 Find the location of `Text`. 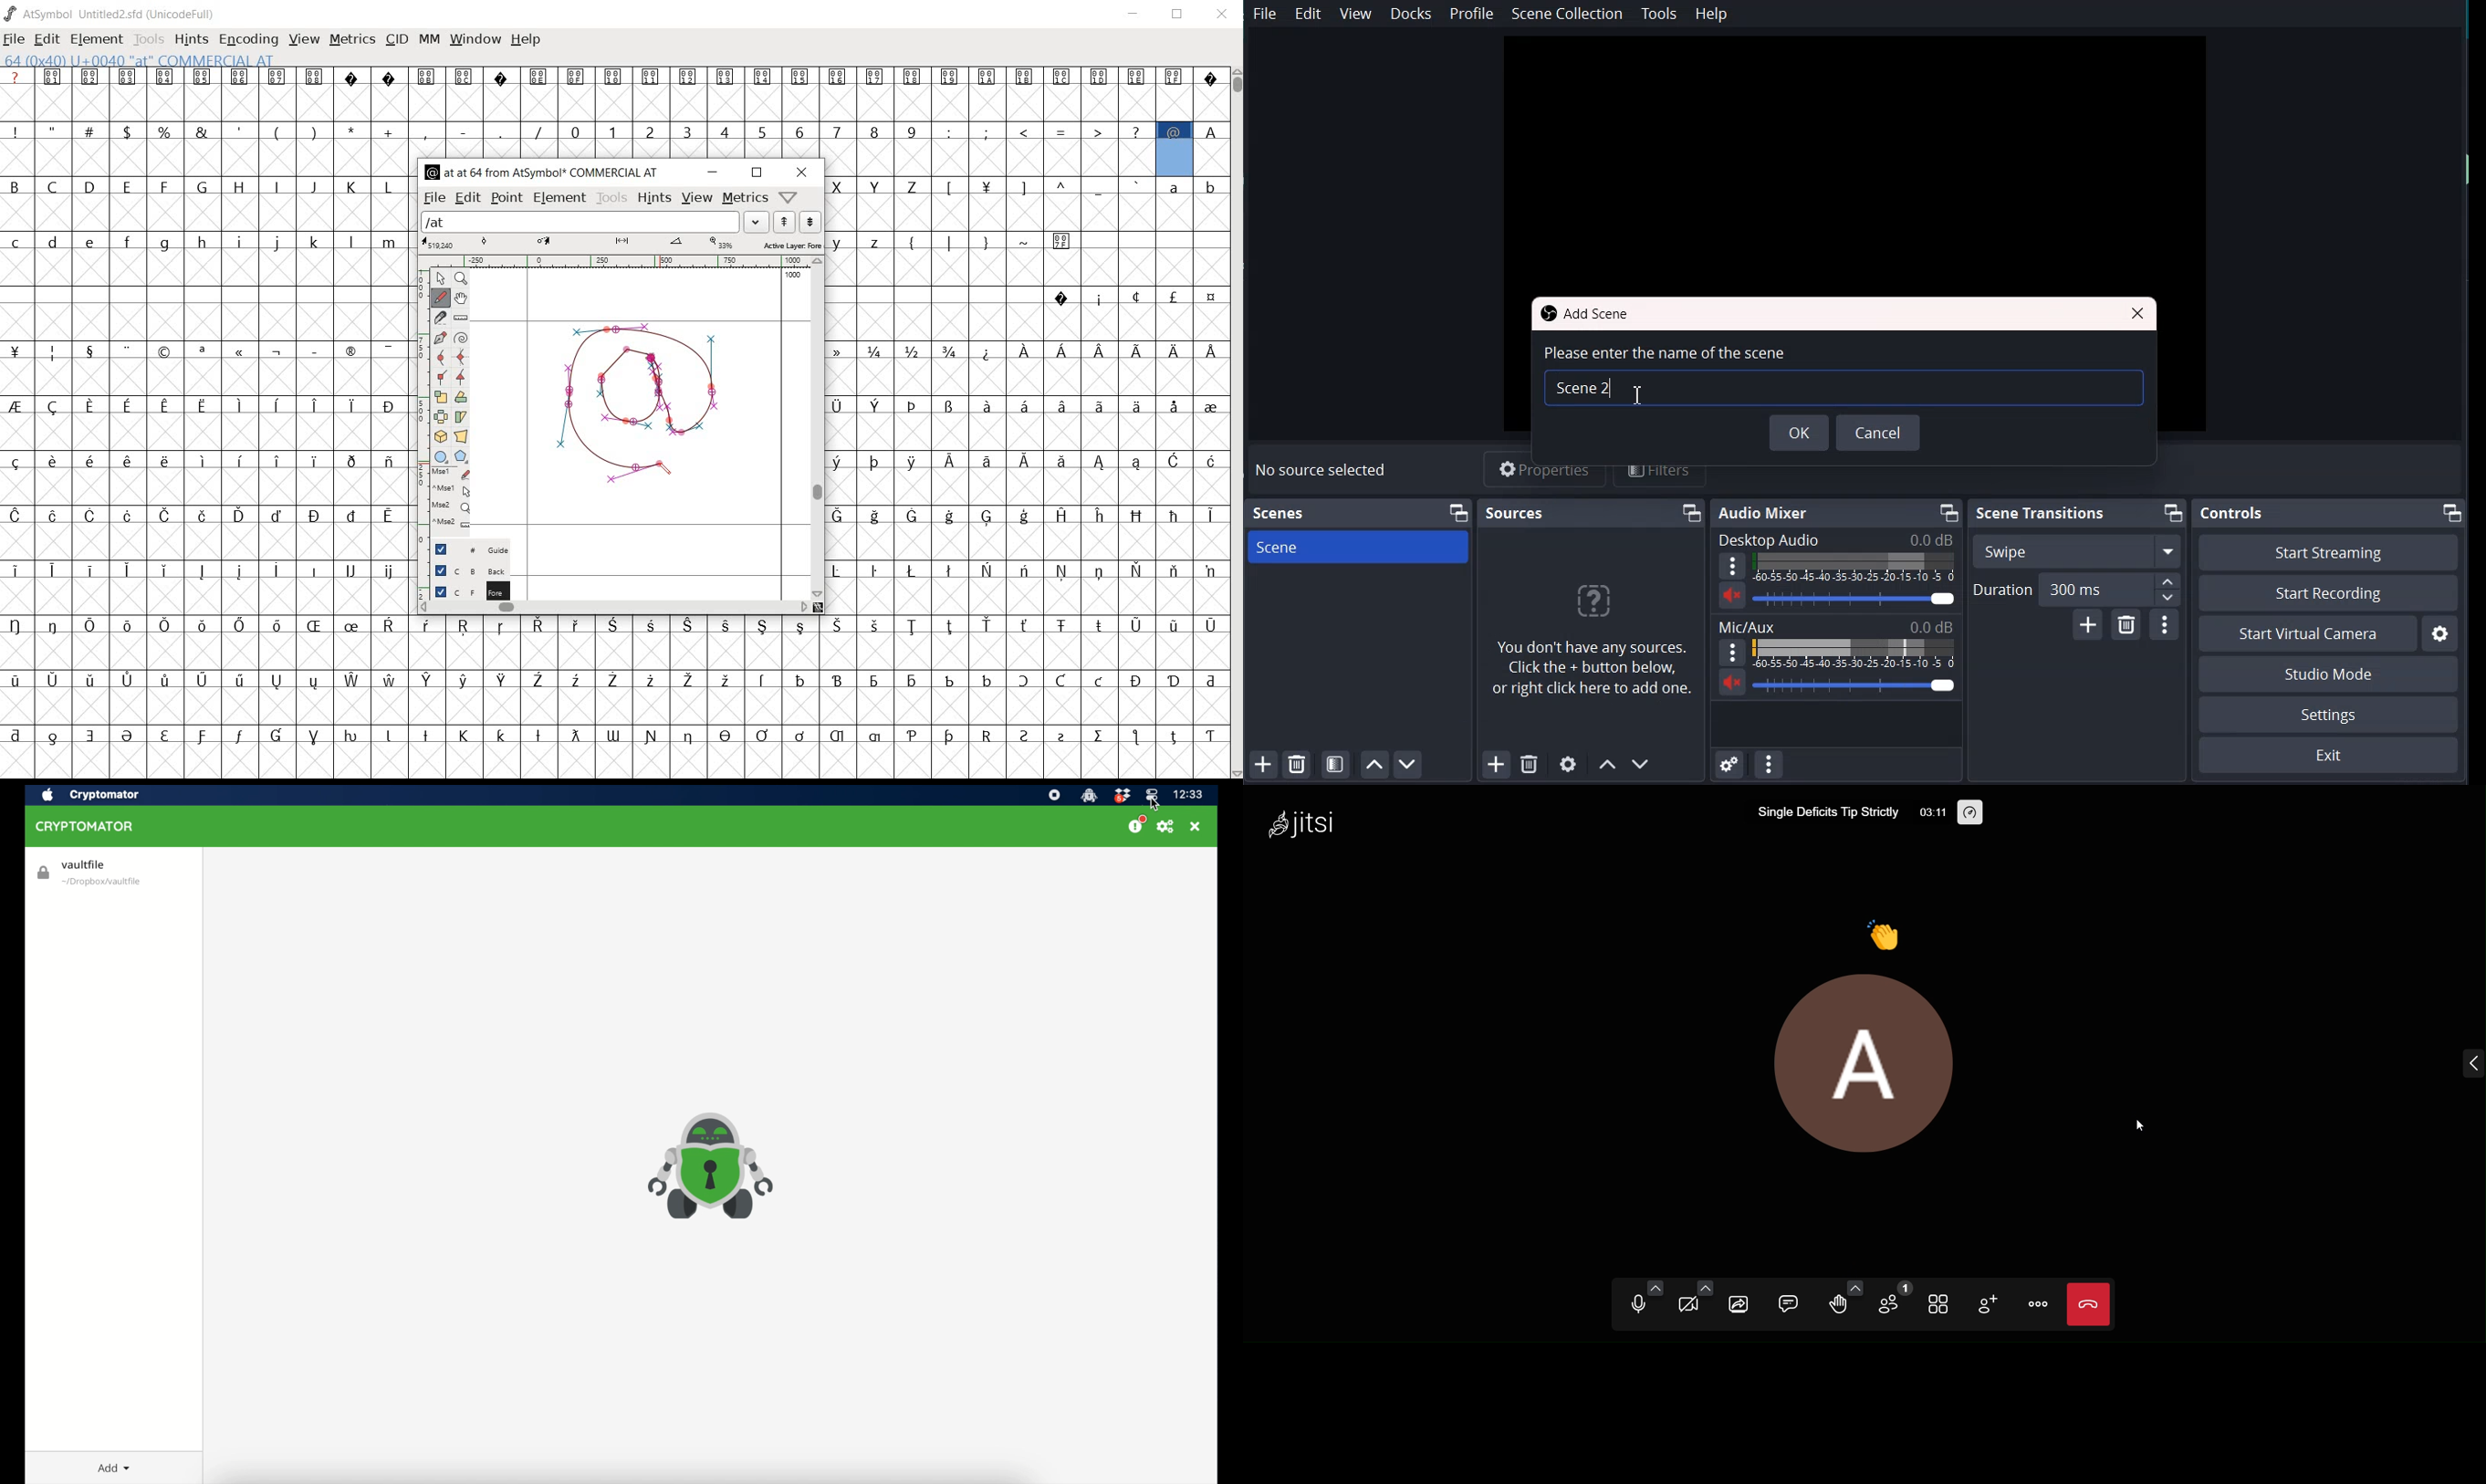

Text is located at coordinates (1664, 352).